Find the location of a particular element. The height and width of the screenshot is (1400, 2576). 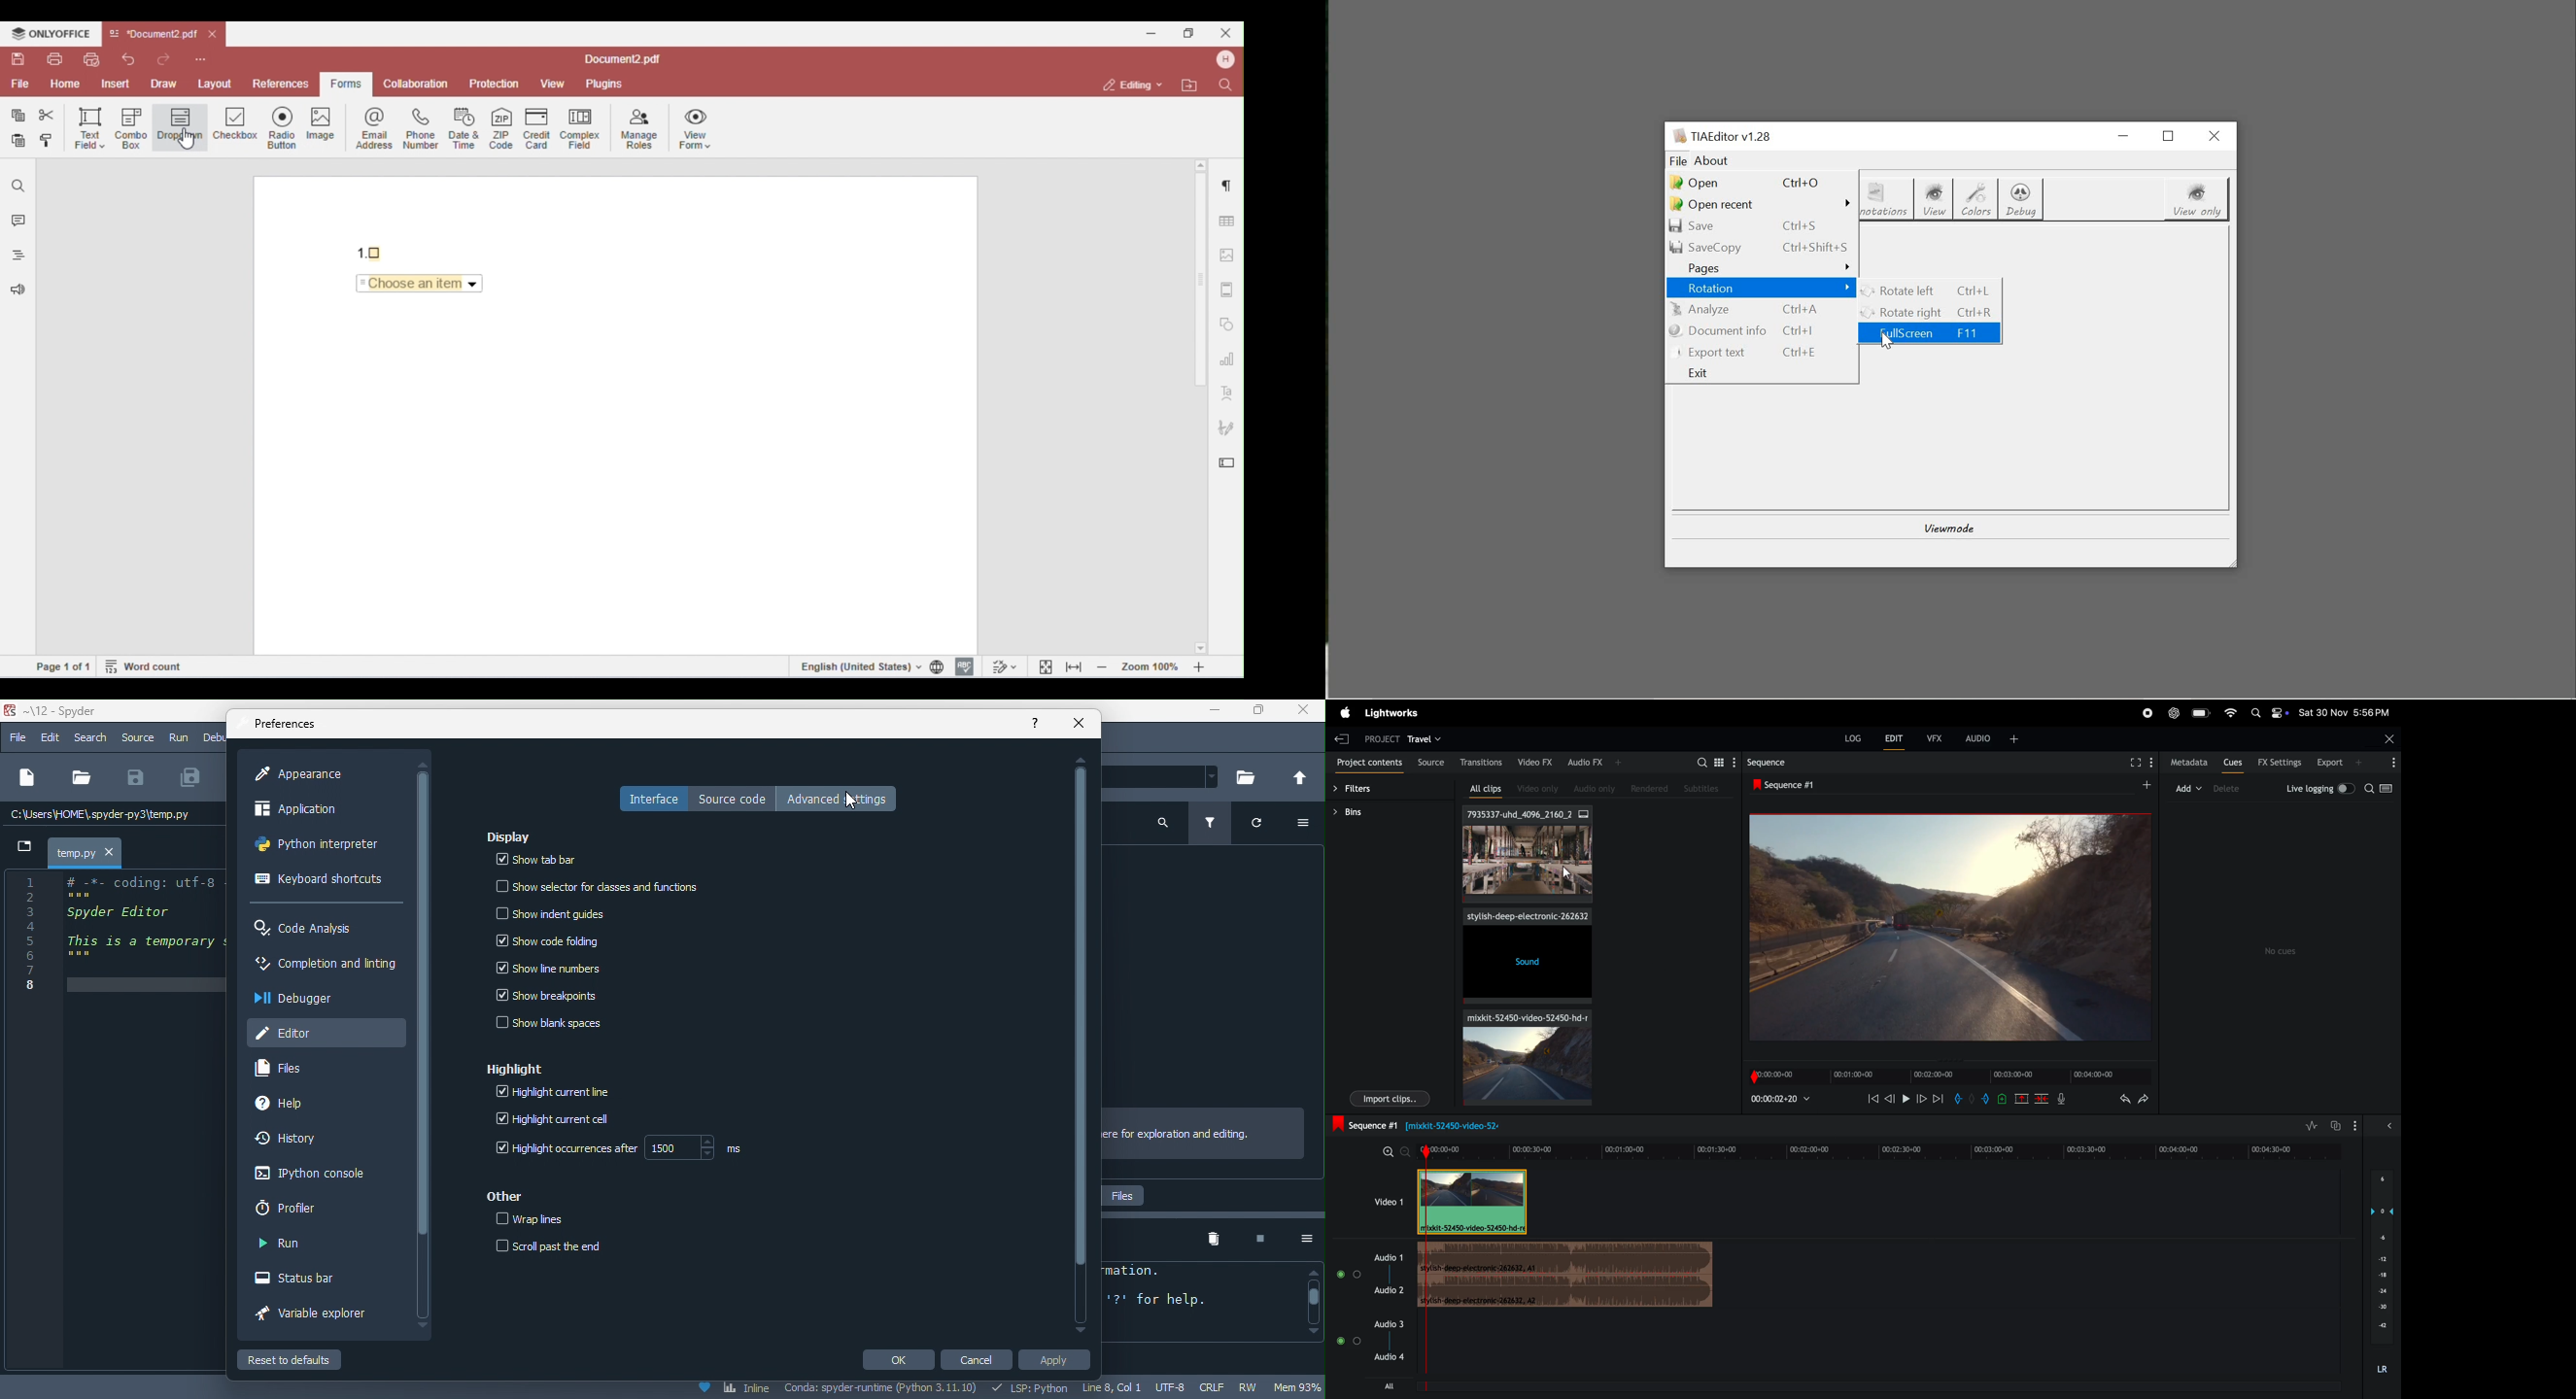

audio 3 is located at coordinates (1371, 1353).